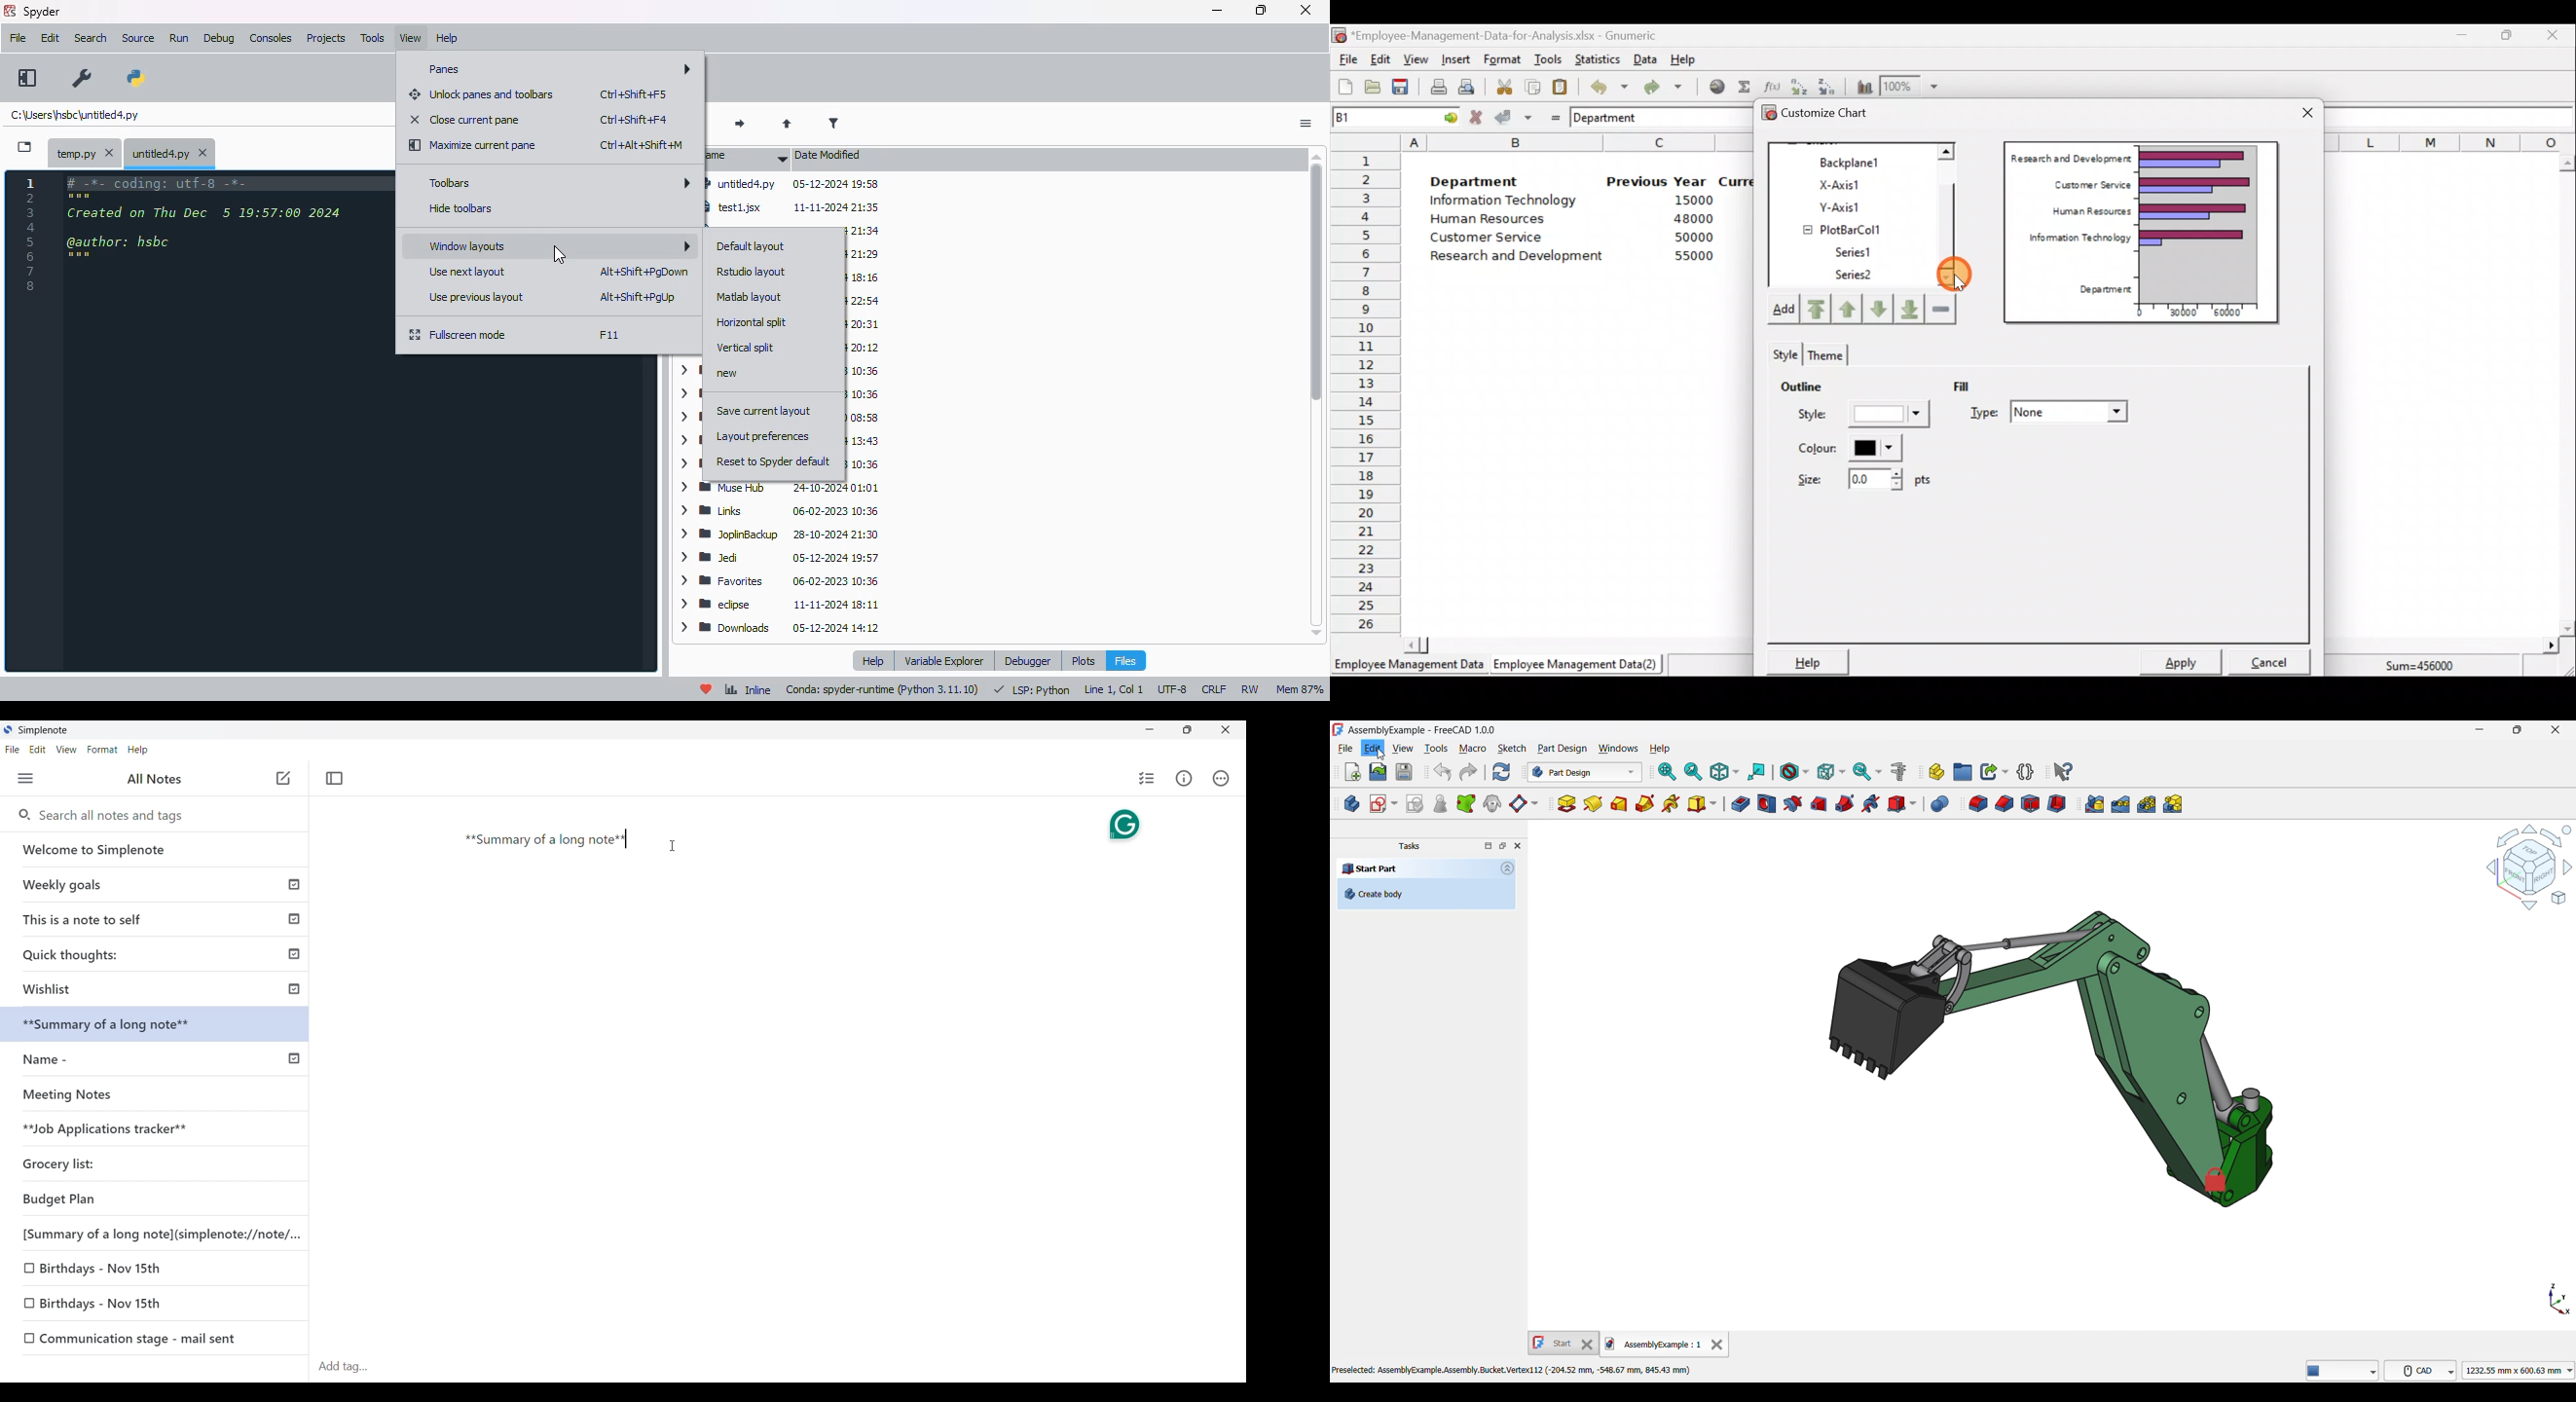 The image size is (2576, 1428). I want to click on Employee Management Data (2), so click(1578, 665).